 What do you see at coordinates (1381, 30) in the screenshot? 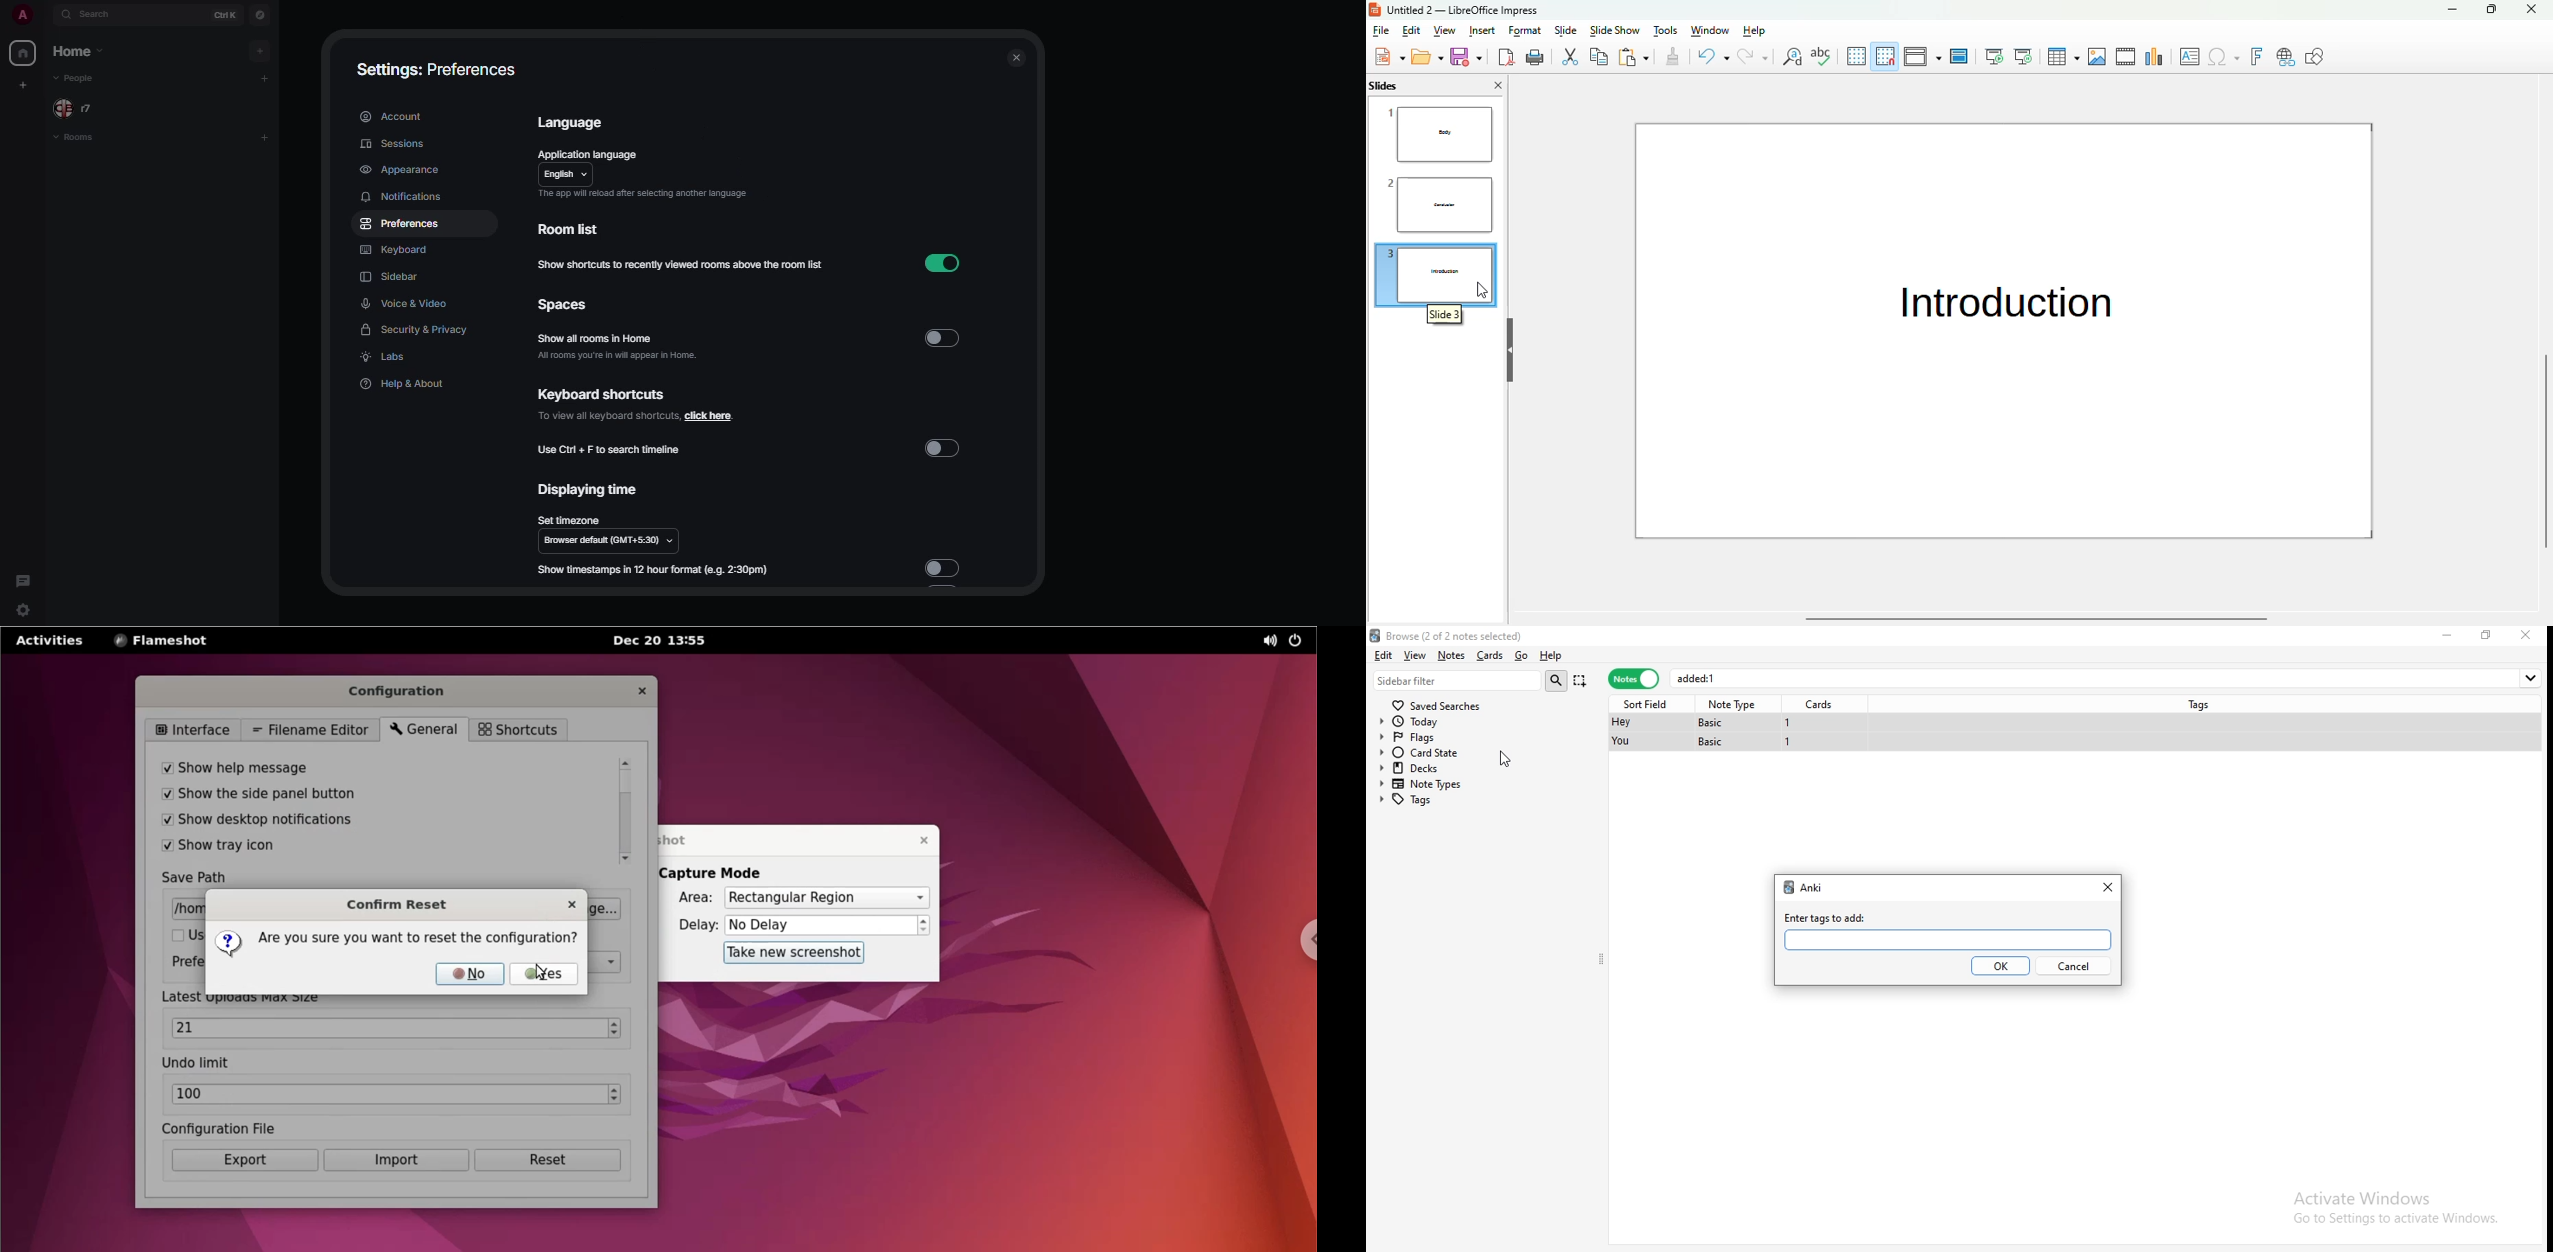
I see `file` at bounding box center [1381, 30].